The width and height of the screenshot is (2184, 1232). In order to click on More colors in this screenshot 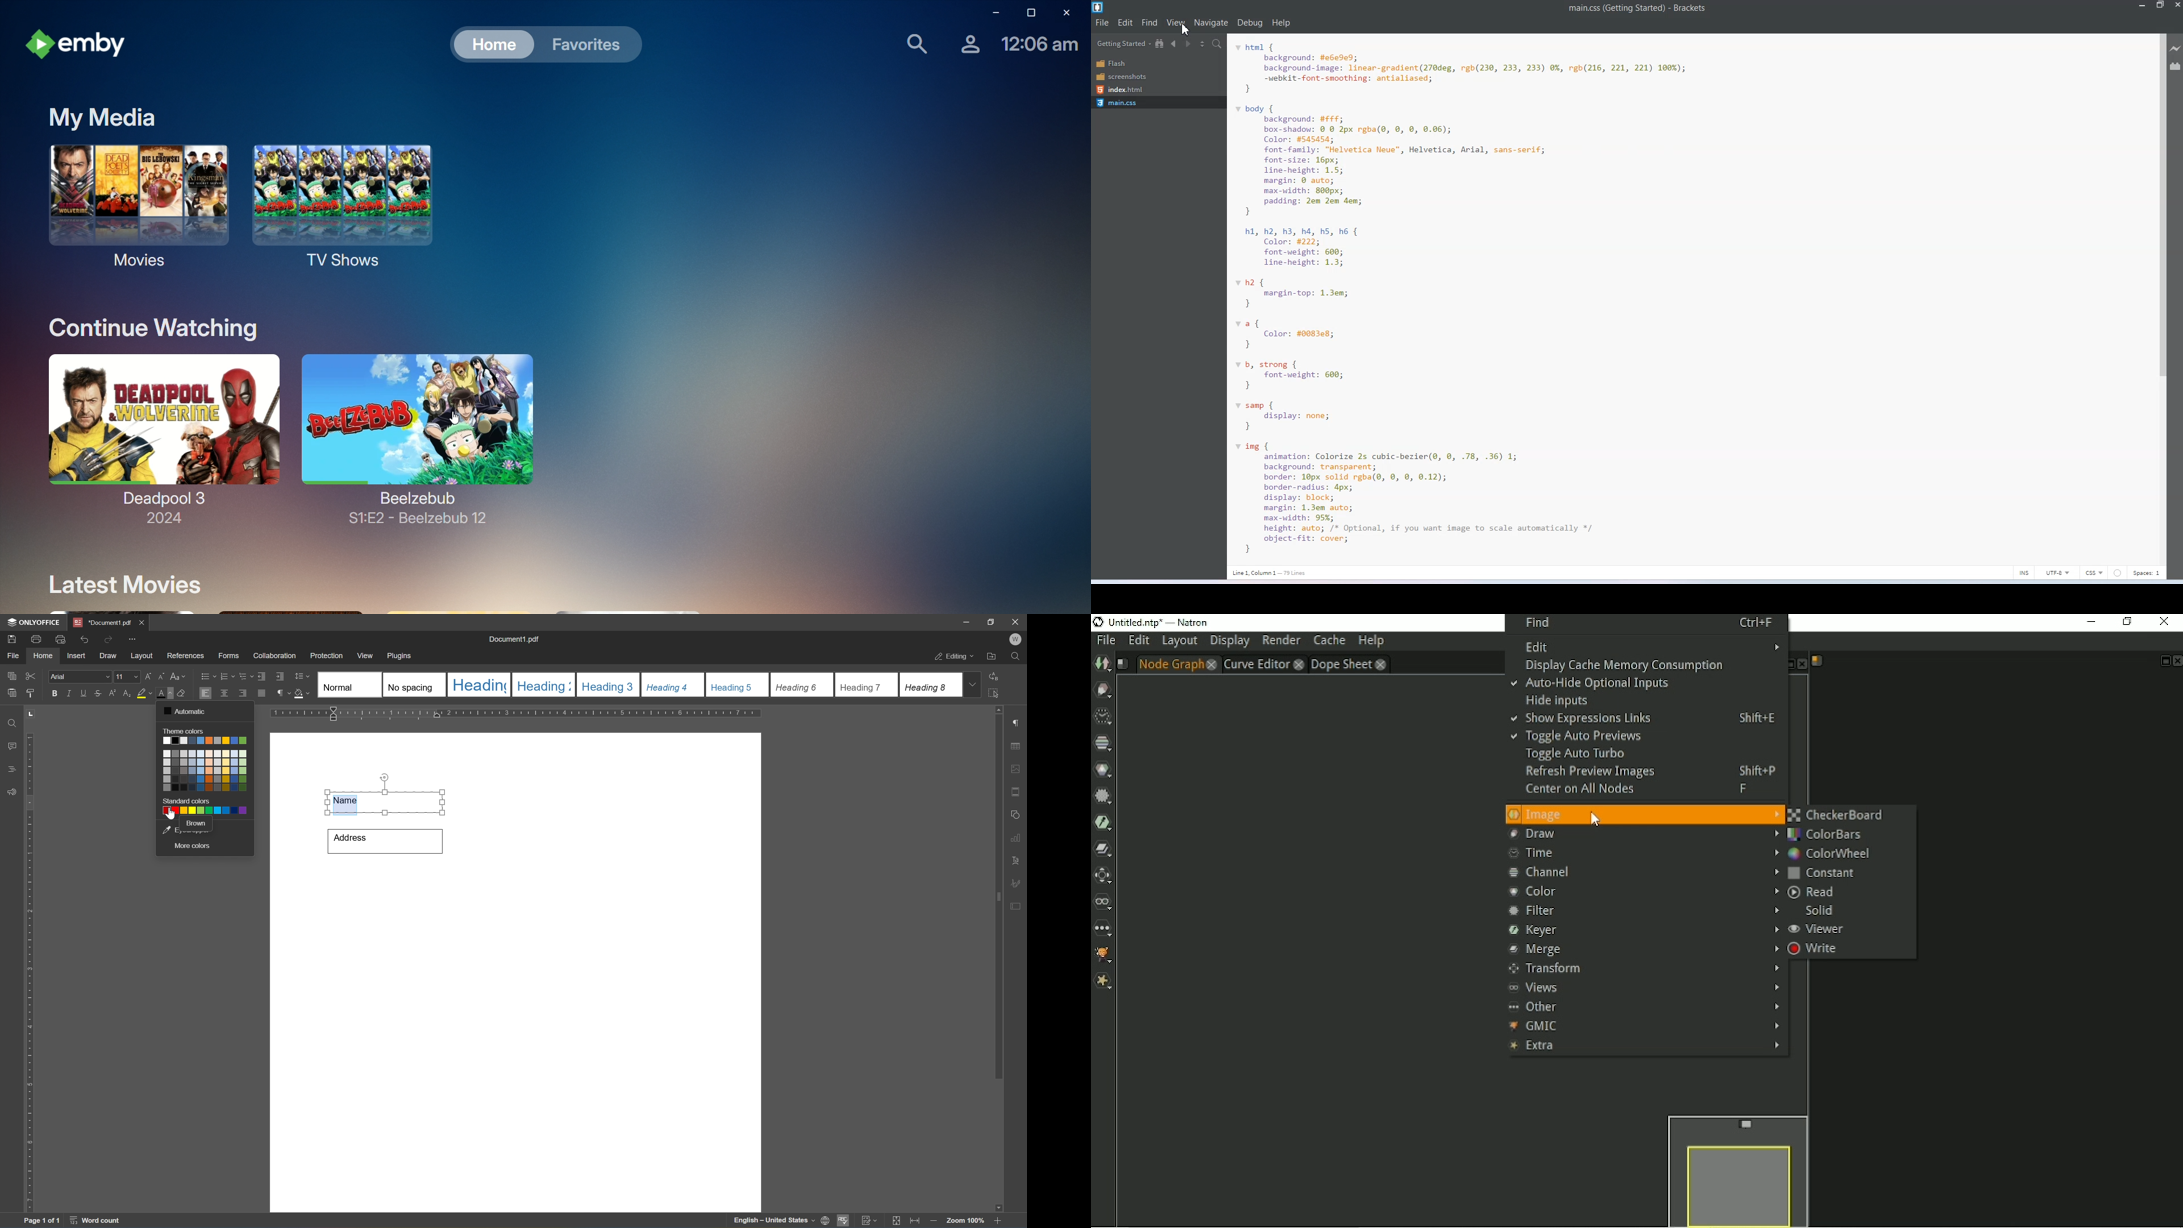, I will do `click(193, 846)`.